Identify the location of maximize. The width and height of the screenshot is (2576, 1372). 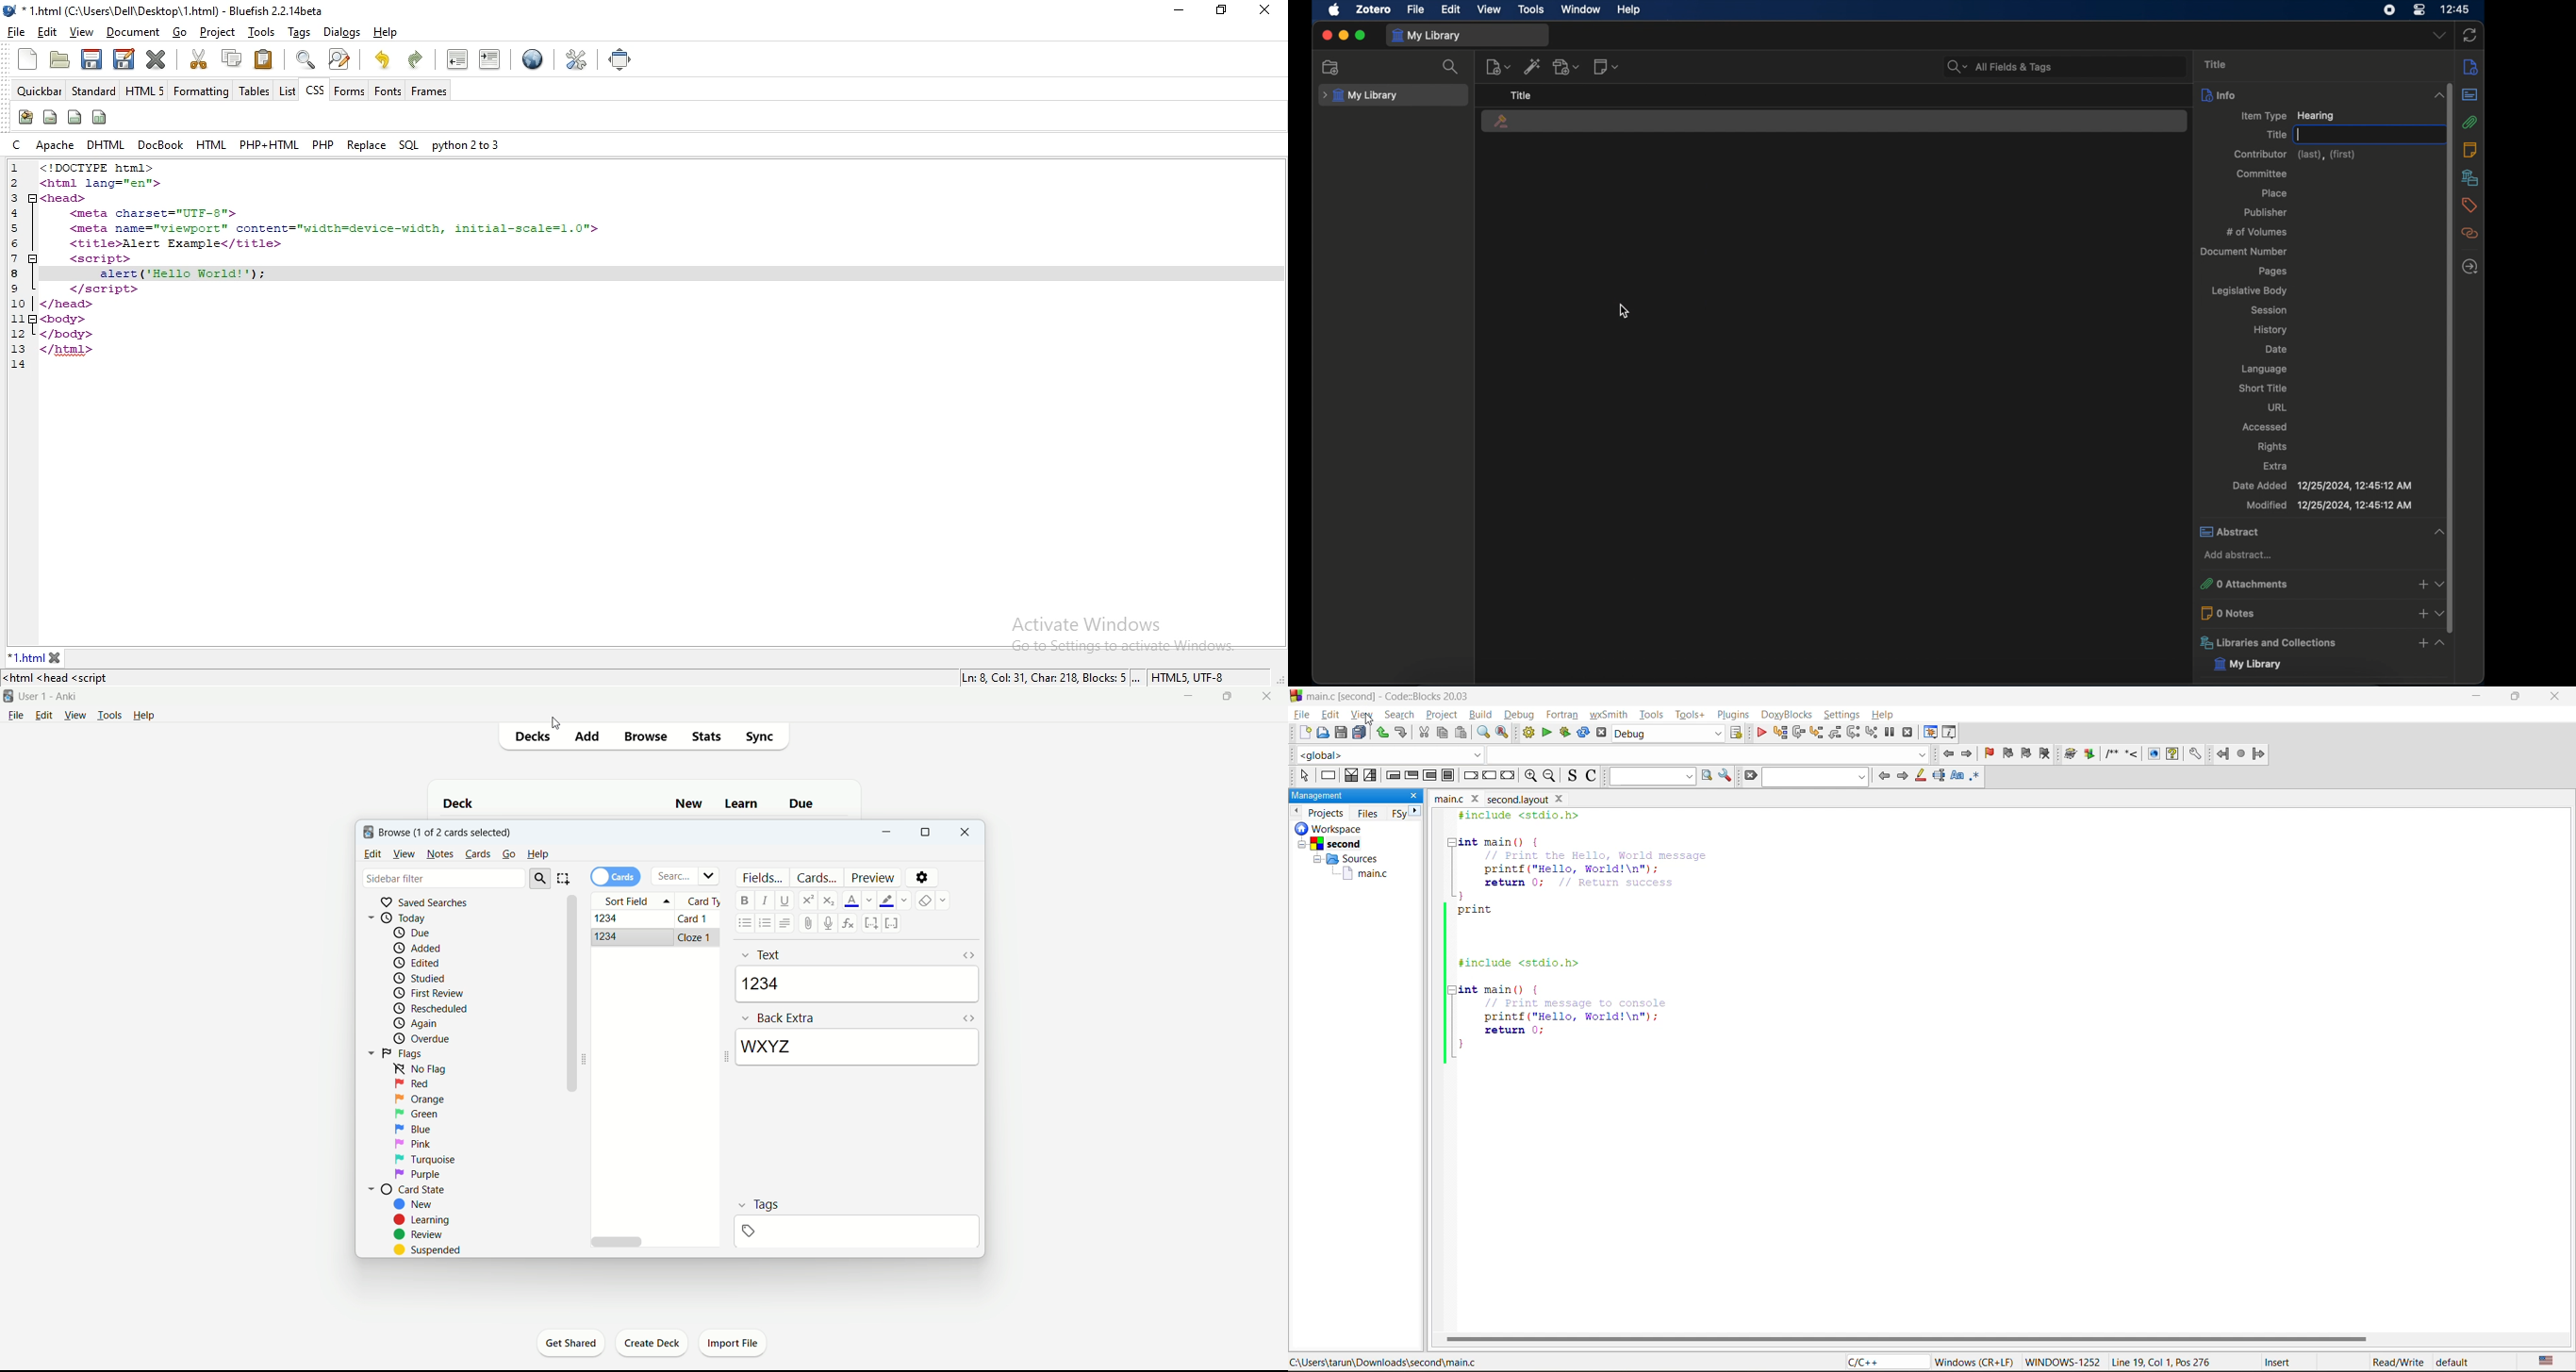
(929, 835).